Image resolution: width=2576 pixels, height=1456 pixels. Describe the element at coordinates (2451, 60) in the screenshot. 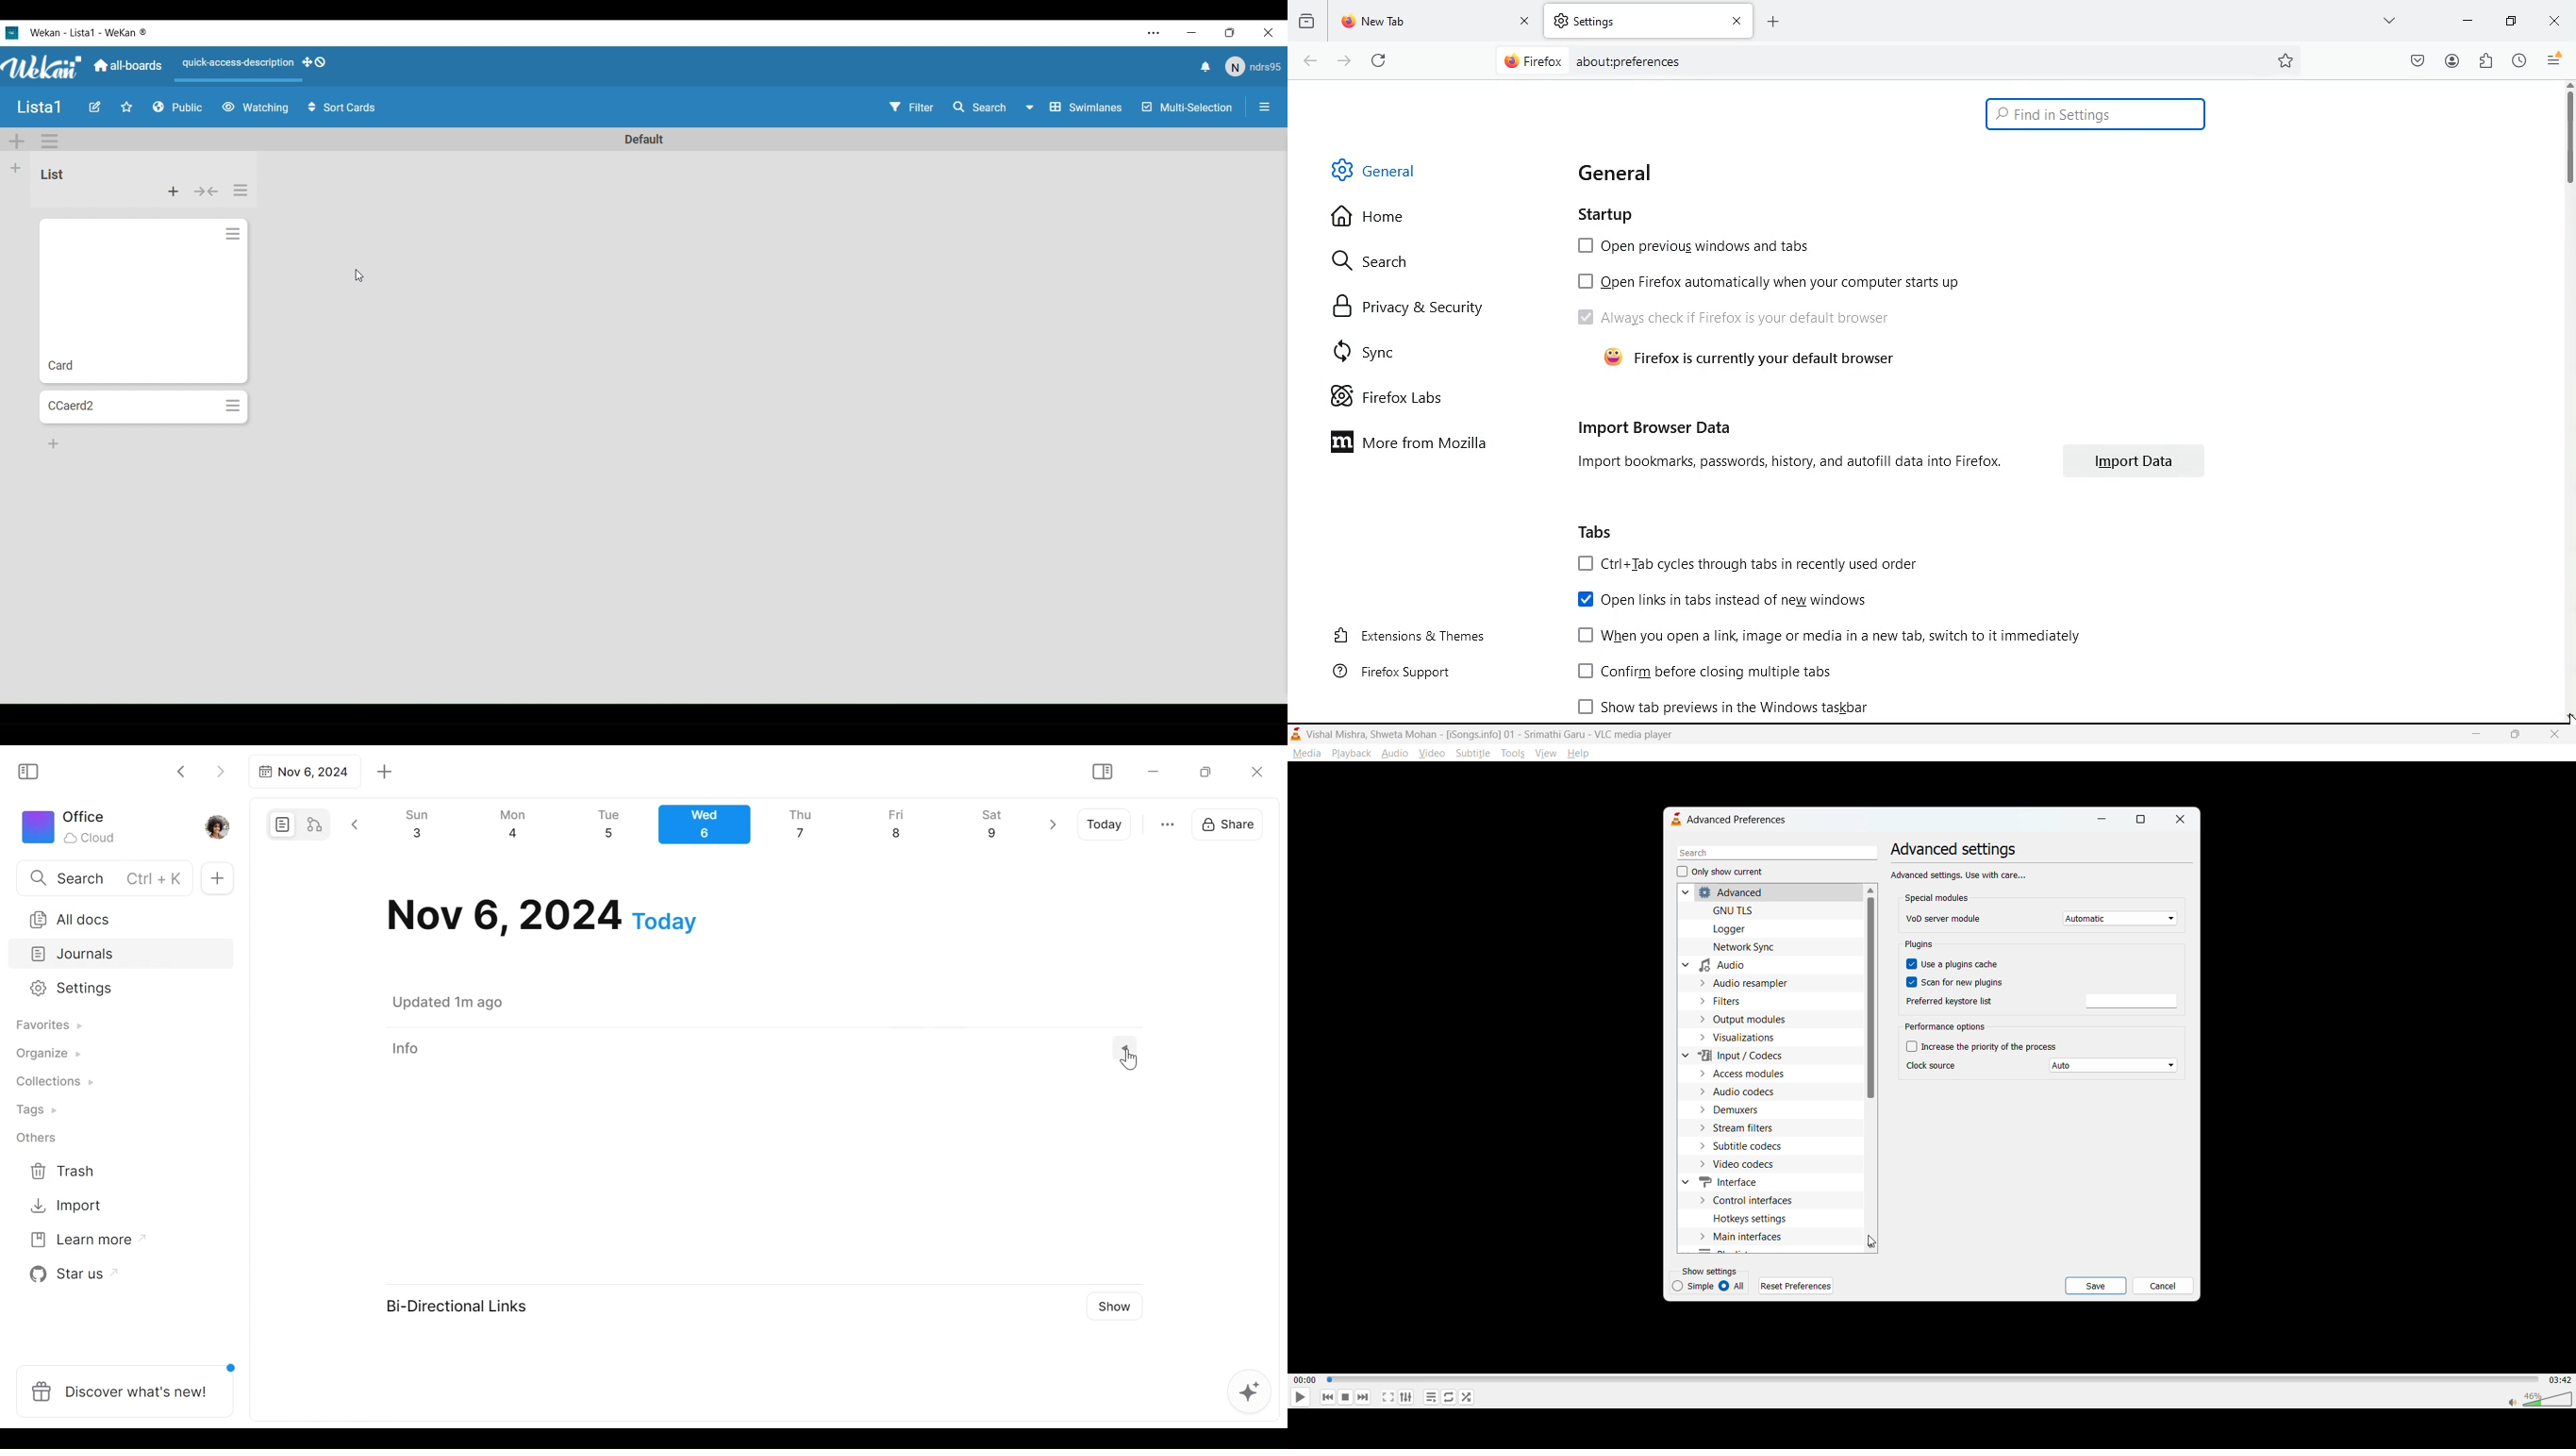

I see `profile` at that location.